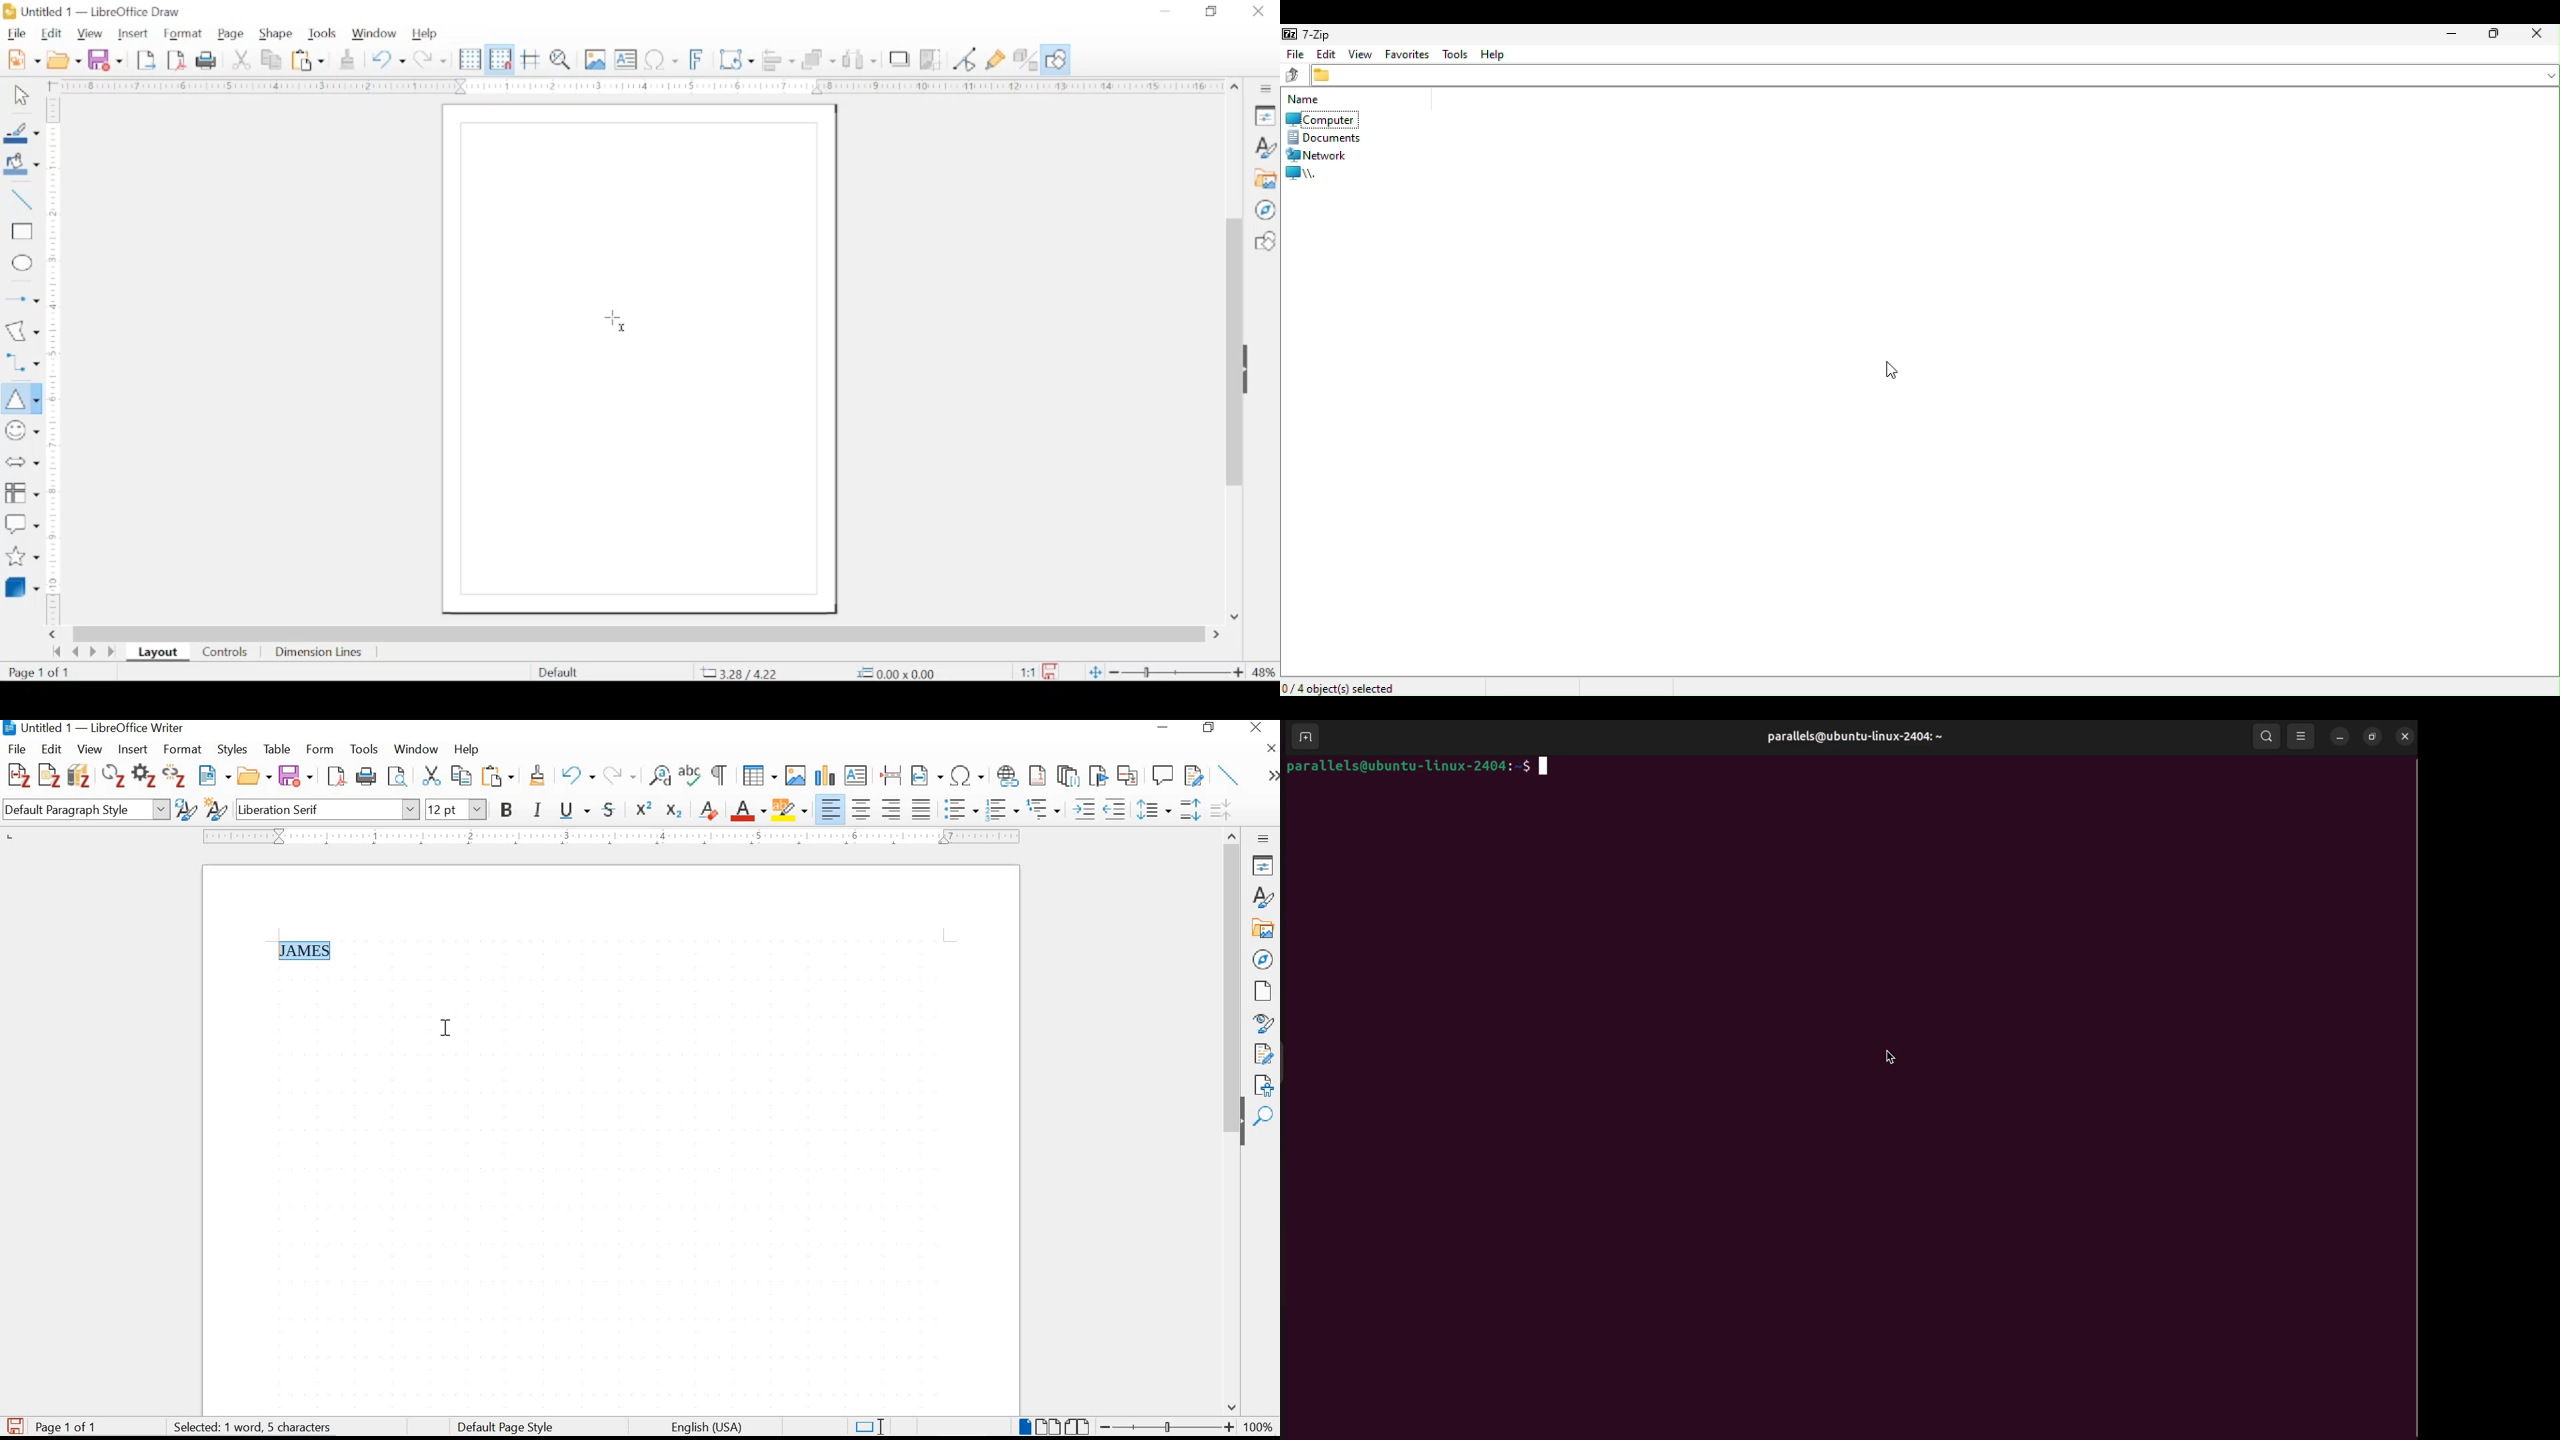 The width and height of the screenshot is (2576, 1456). I want to click on table, so click(277, 749).